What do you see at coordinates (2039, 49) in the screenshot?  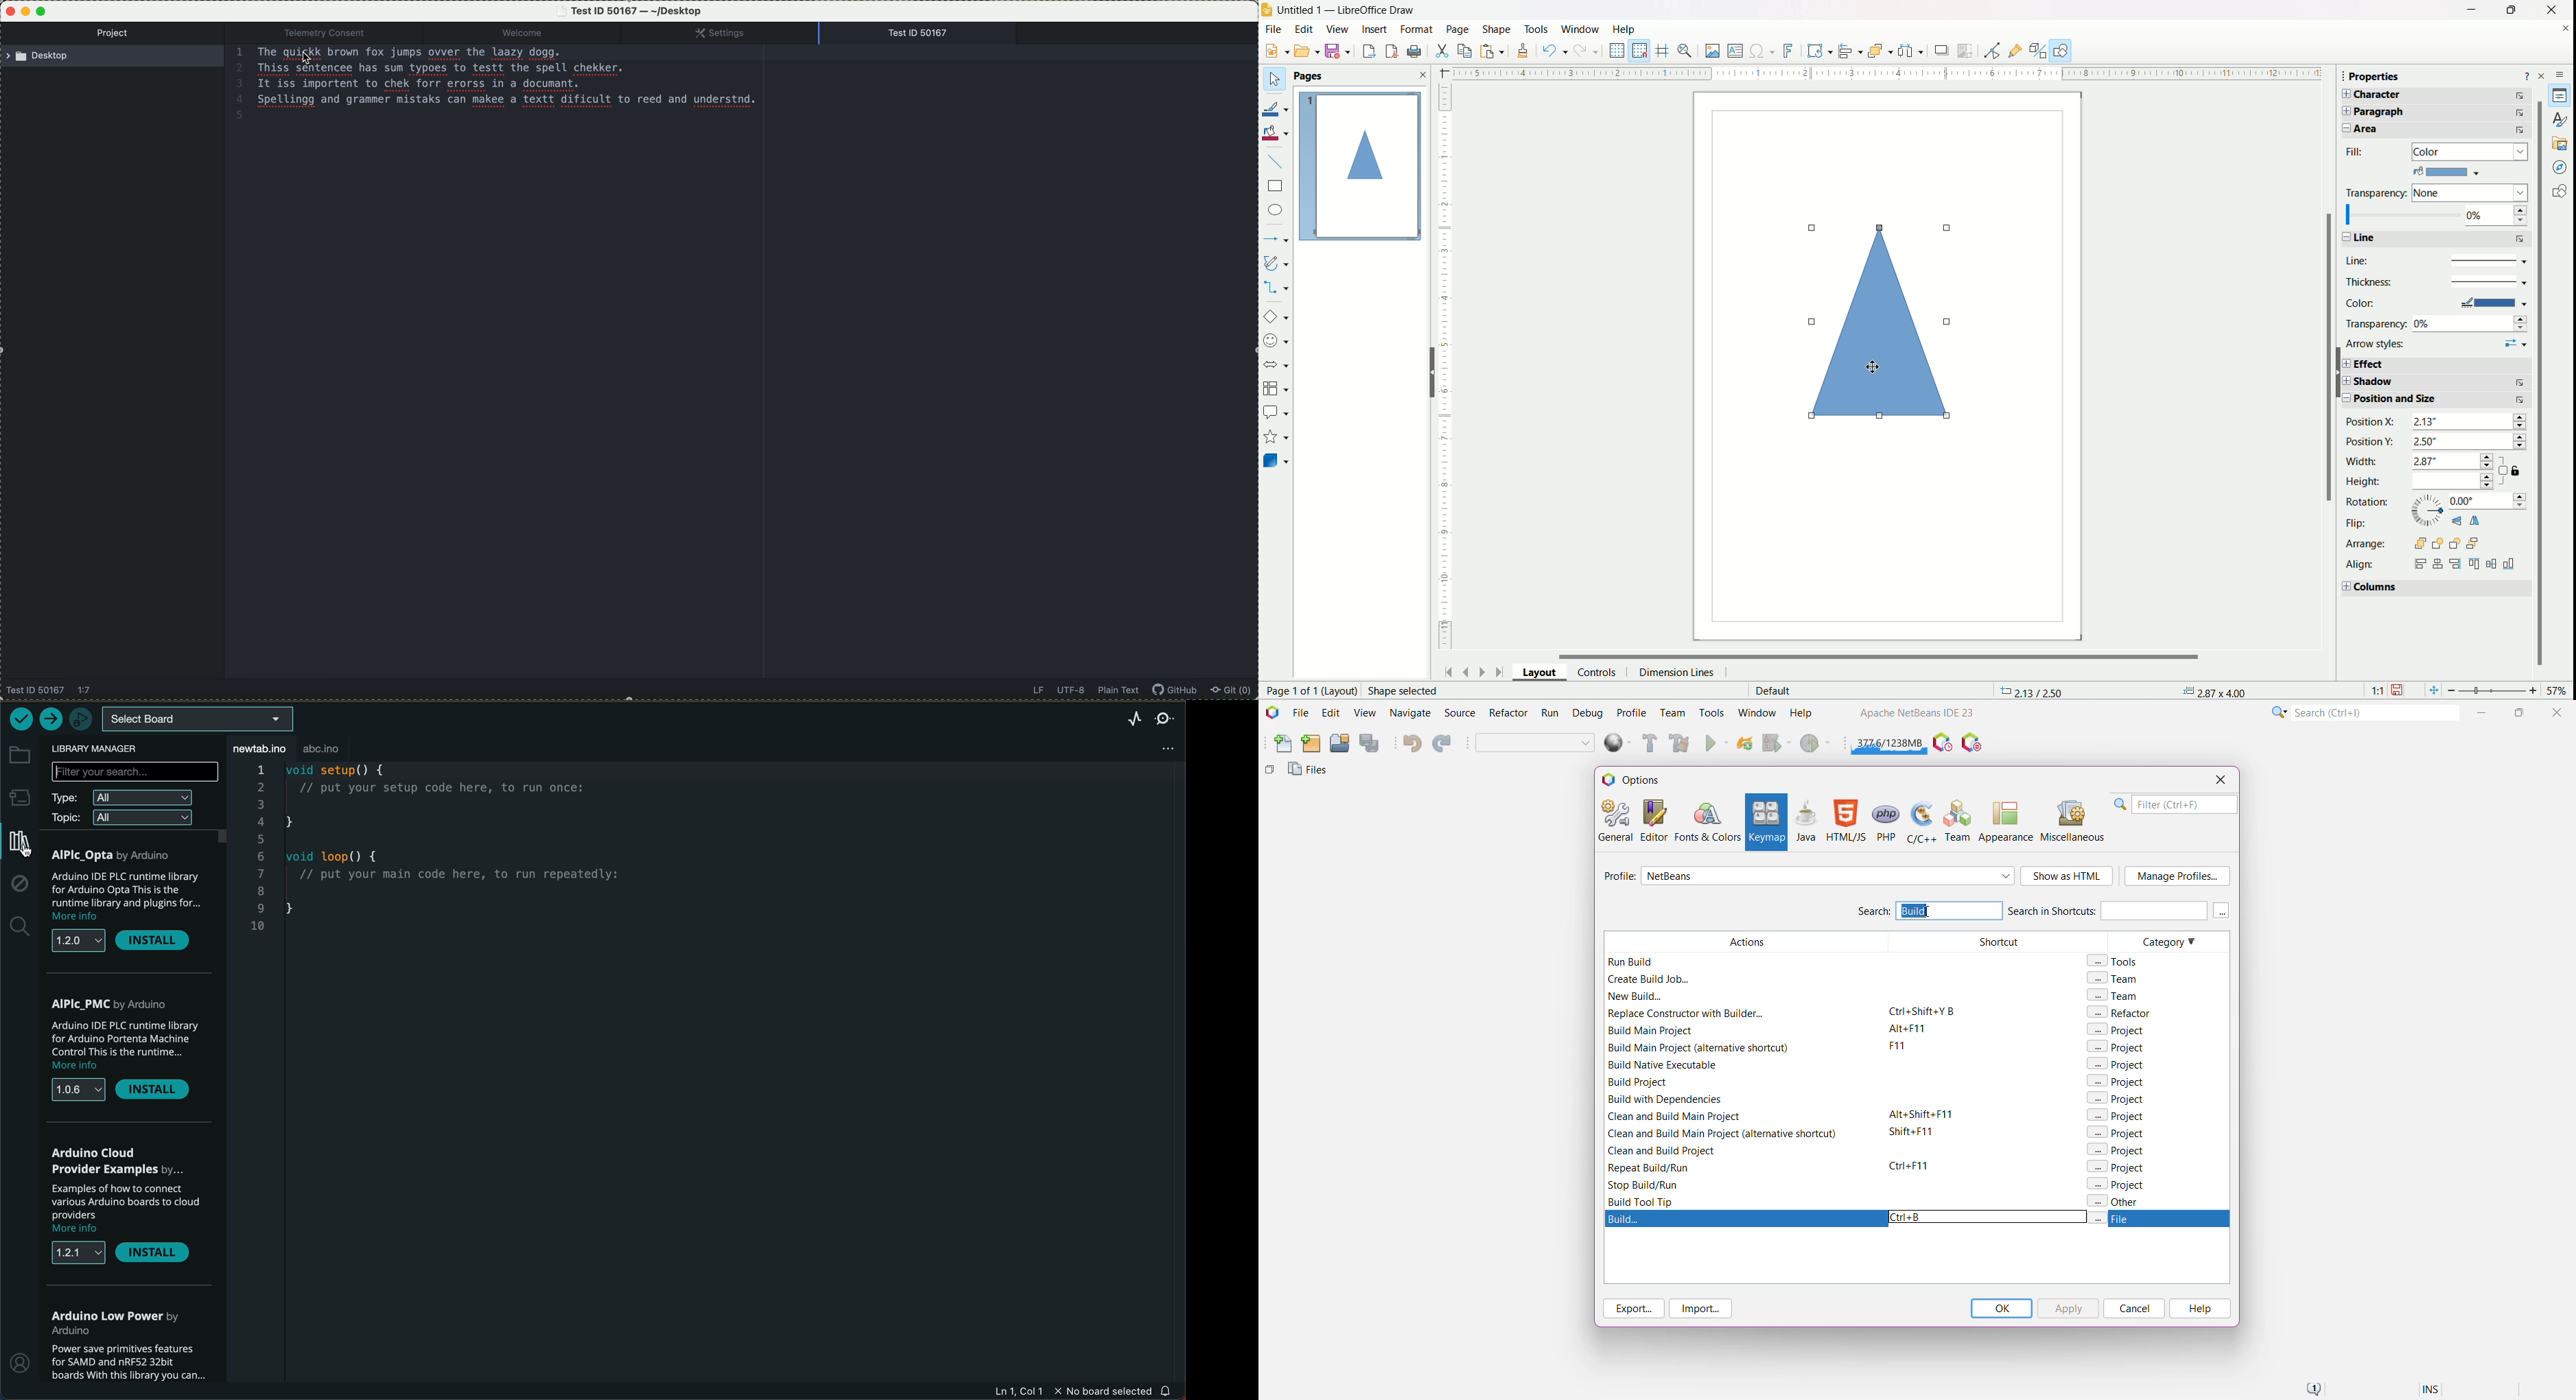 I see `Toggle Extrusion` at bounding box center [2039, 49].